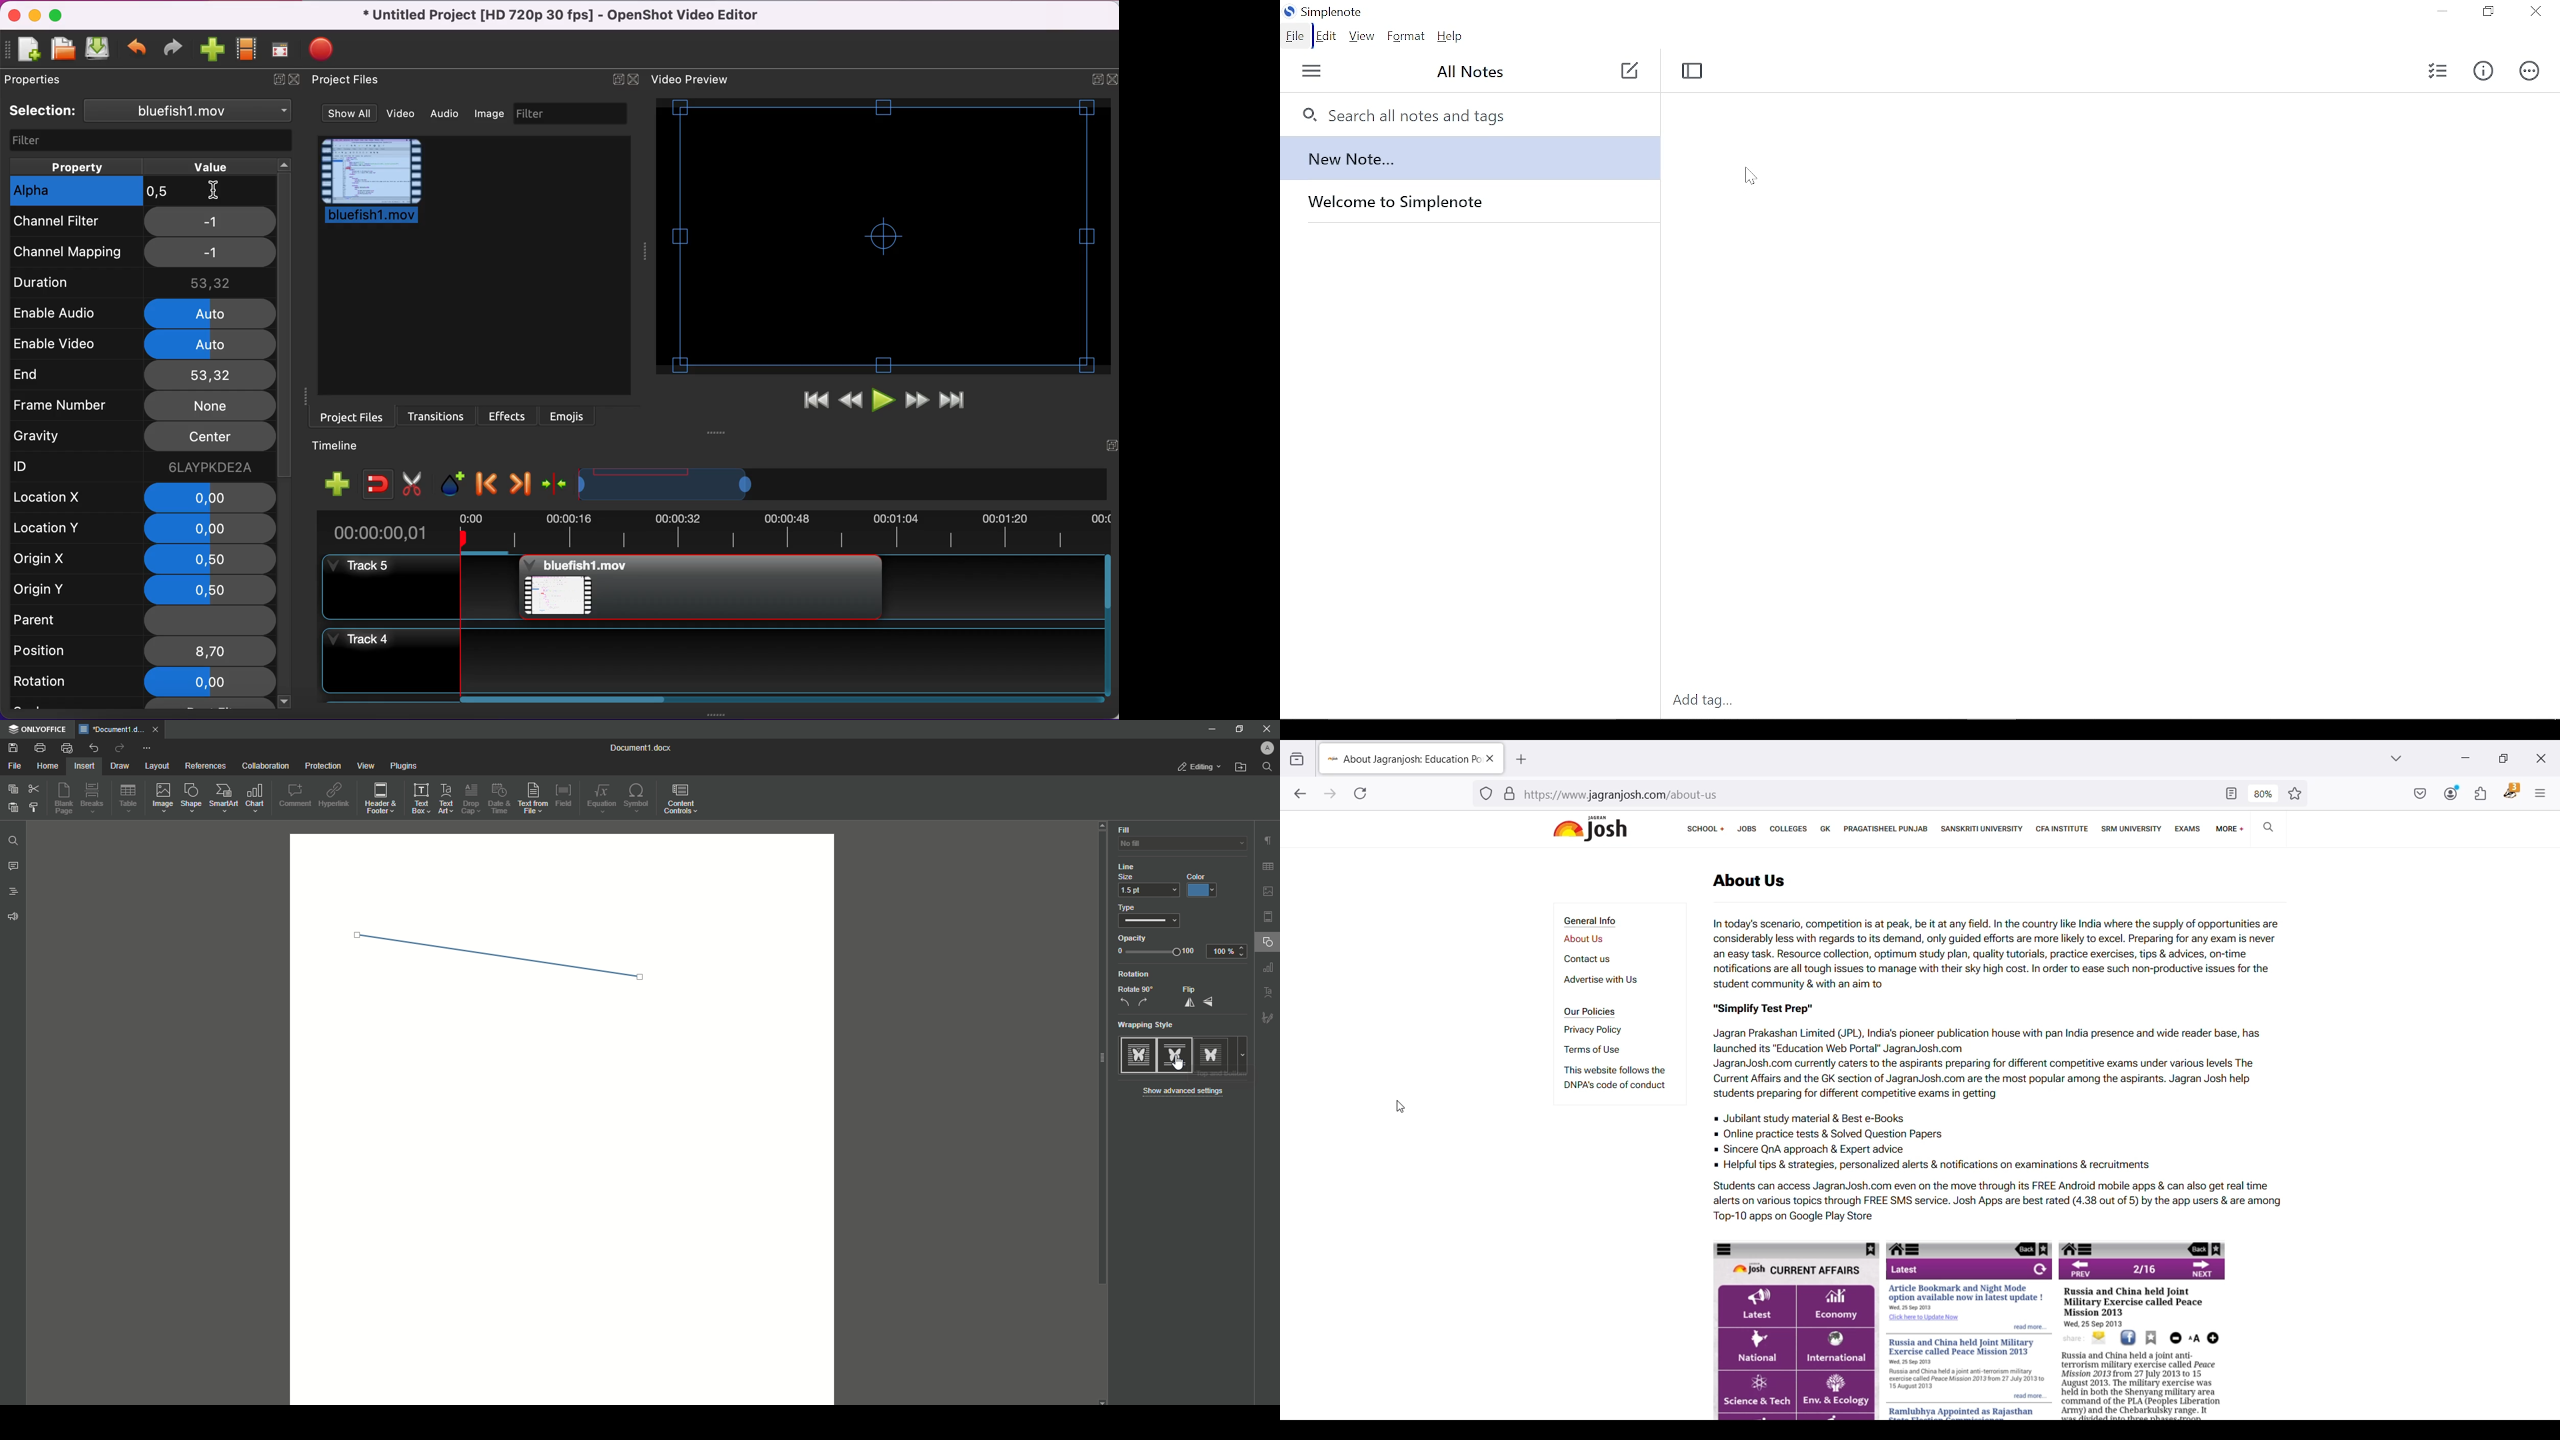 This screenshot has width=2576, height=1456. I want to click on Protection, so click(322, 766).